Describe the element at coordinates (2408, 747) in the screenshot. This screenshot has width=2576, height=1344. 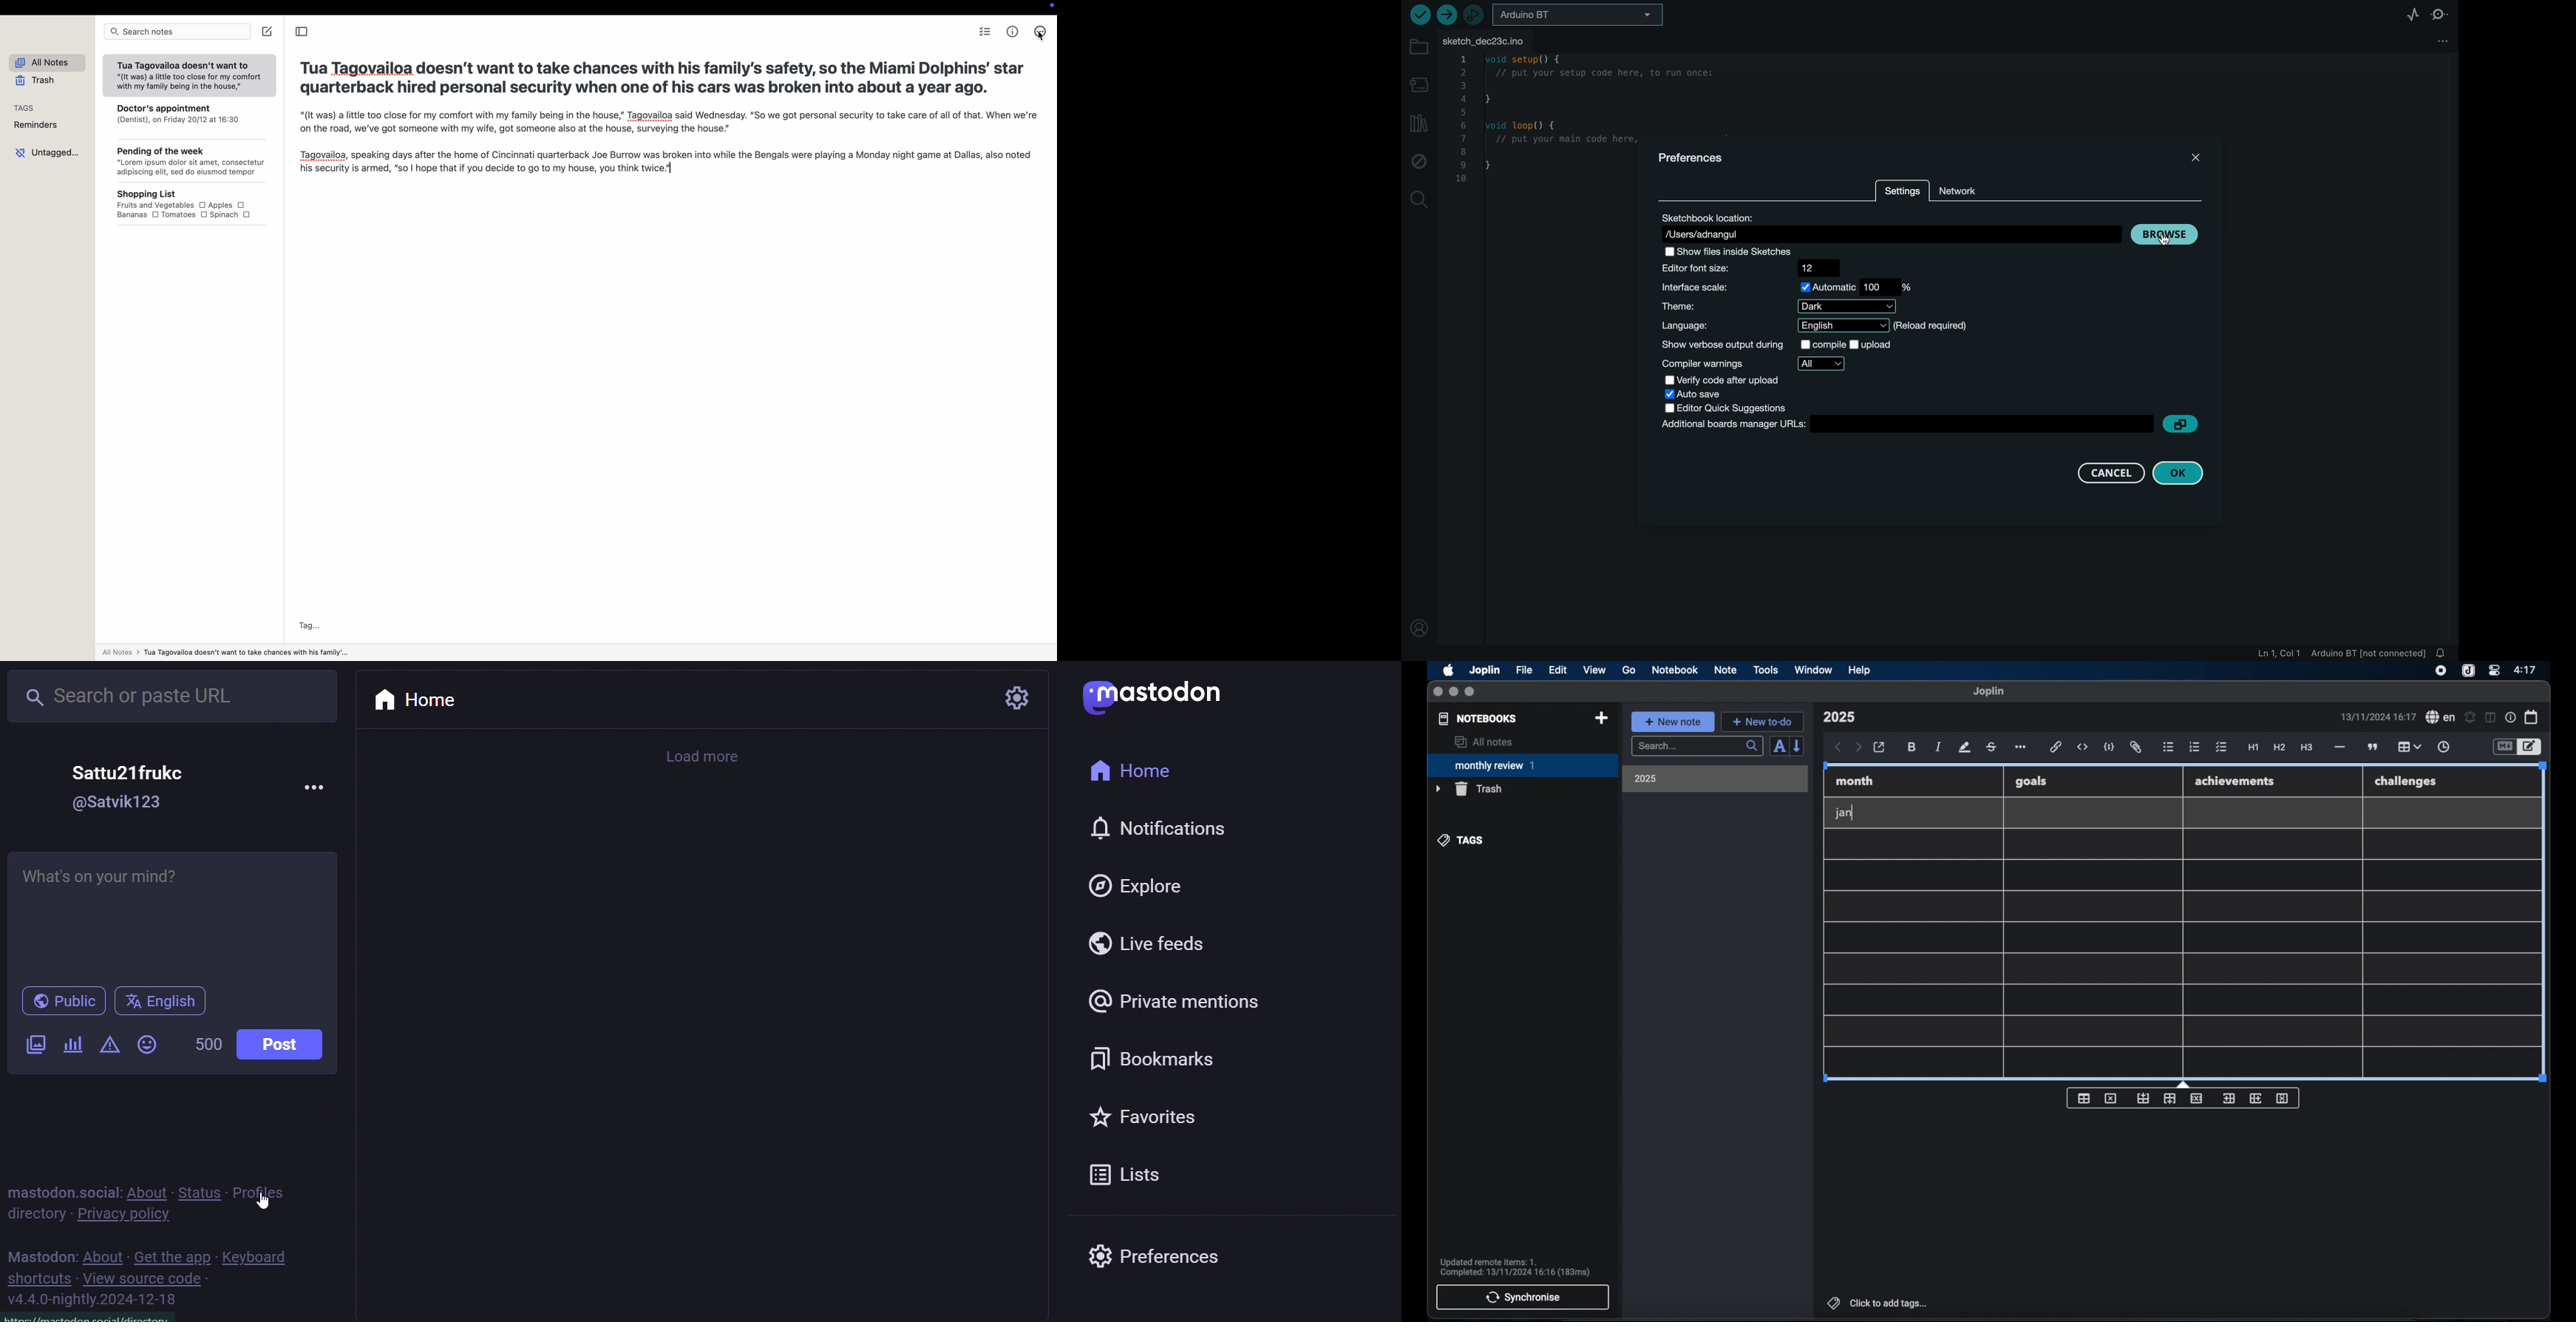
I see `table highlighted` at that location.